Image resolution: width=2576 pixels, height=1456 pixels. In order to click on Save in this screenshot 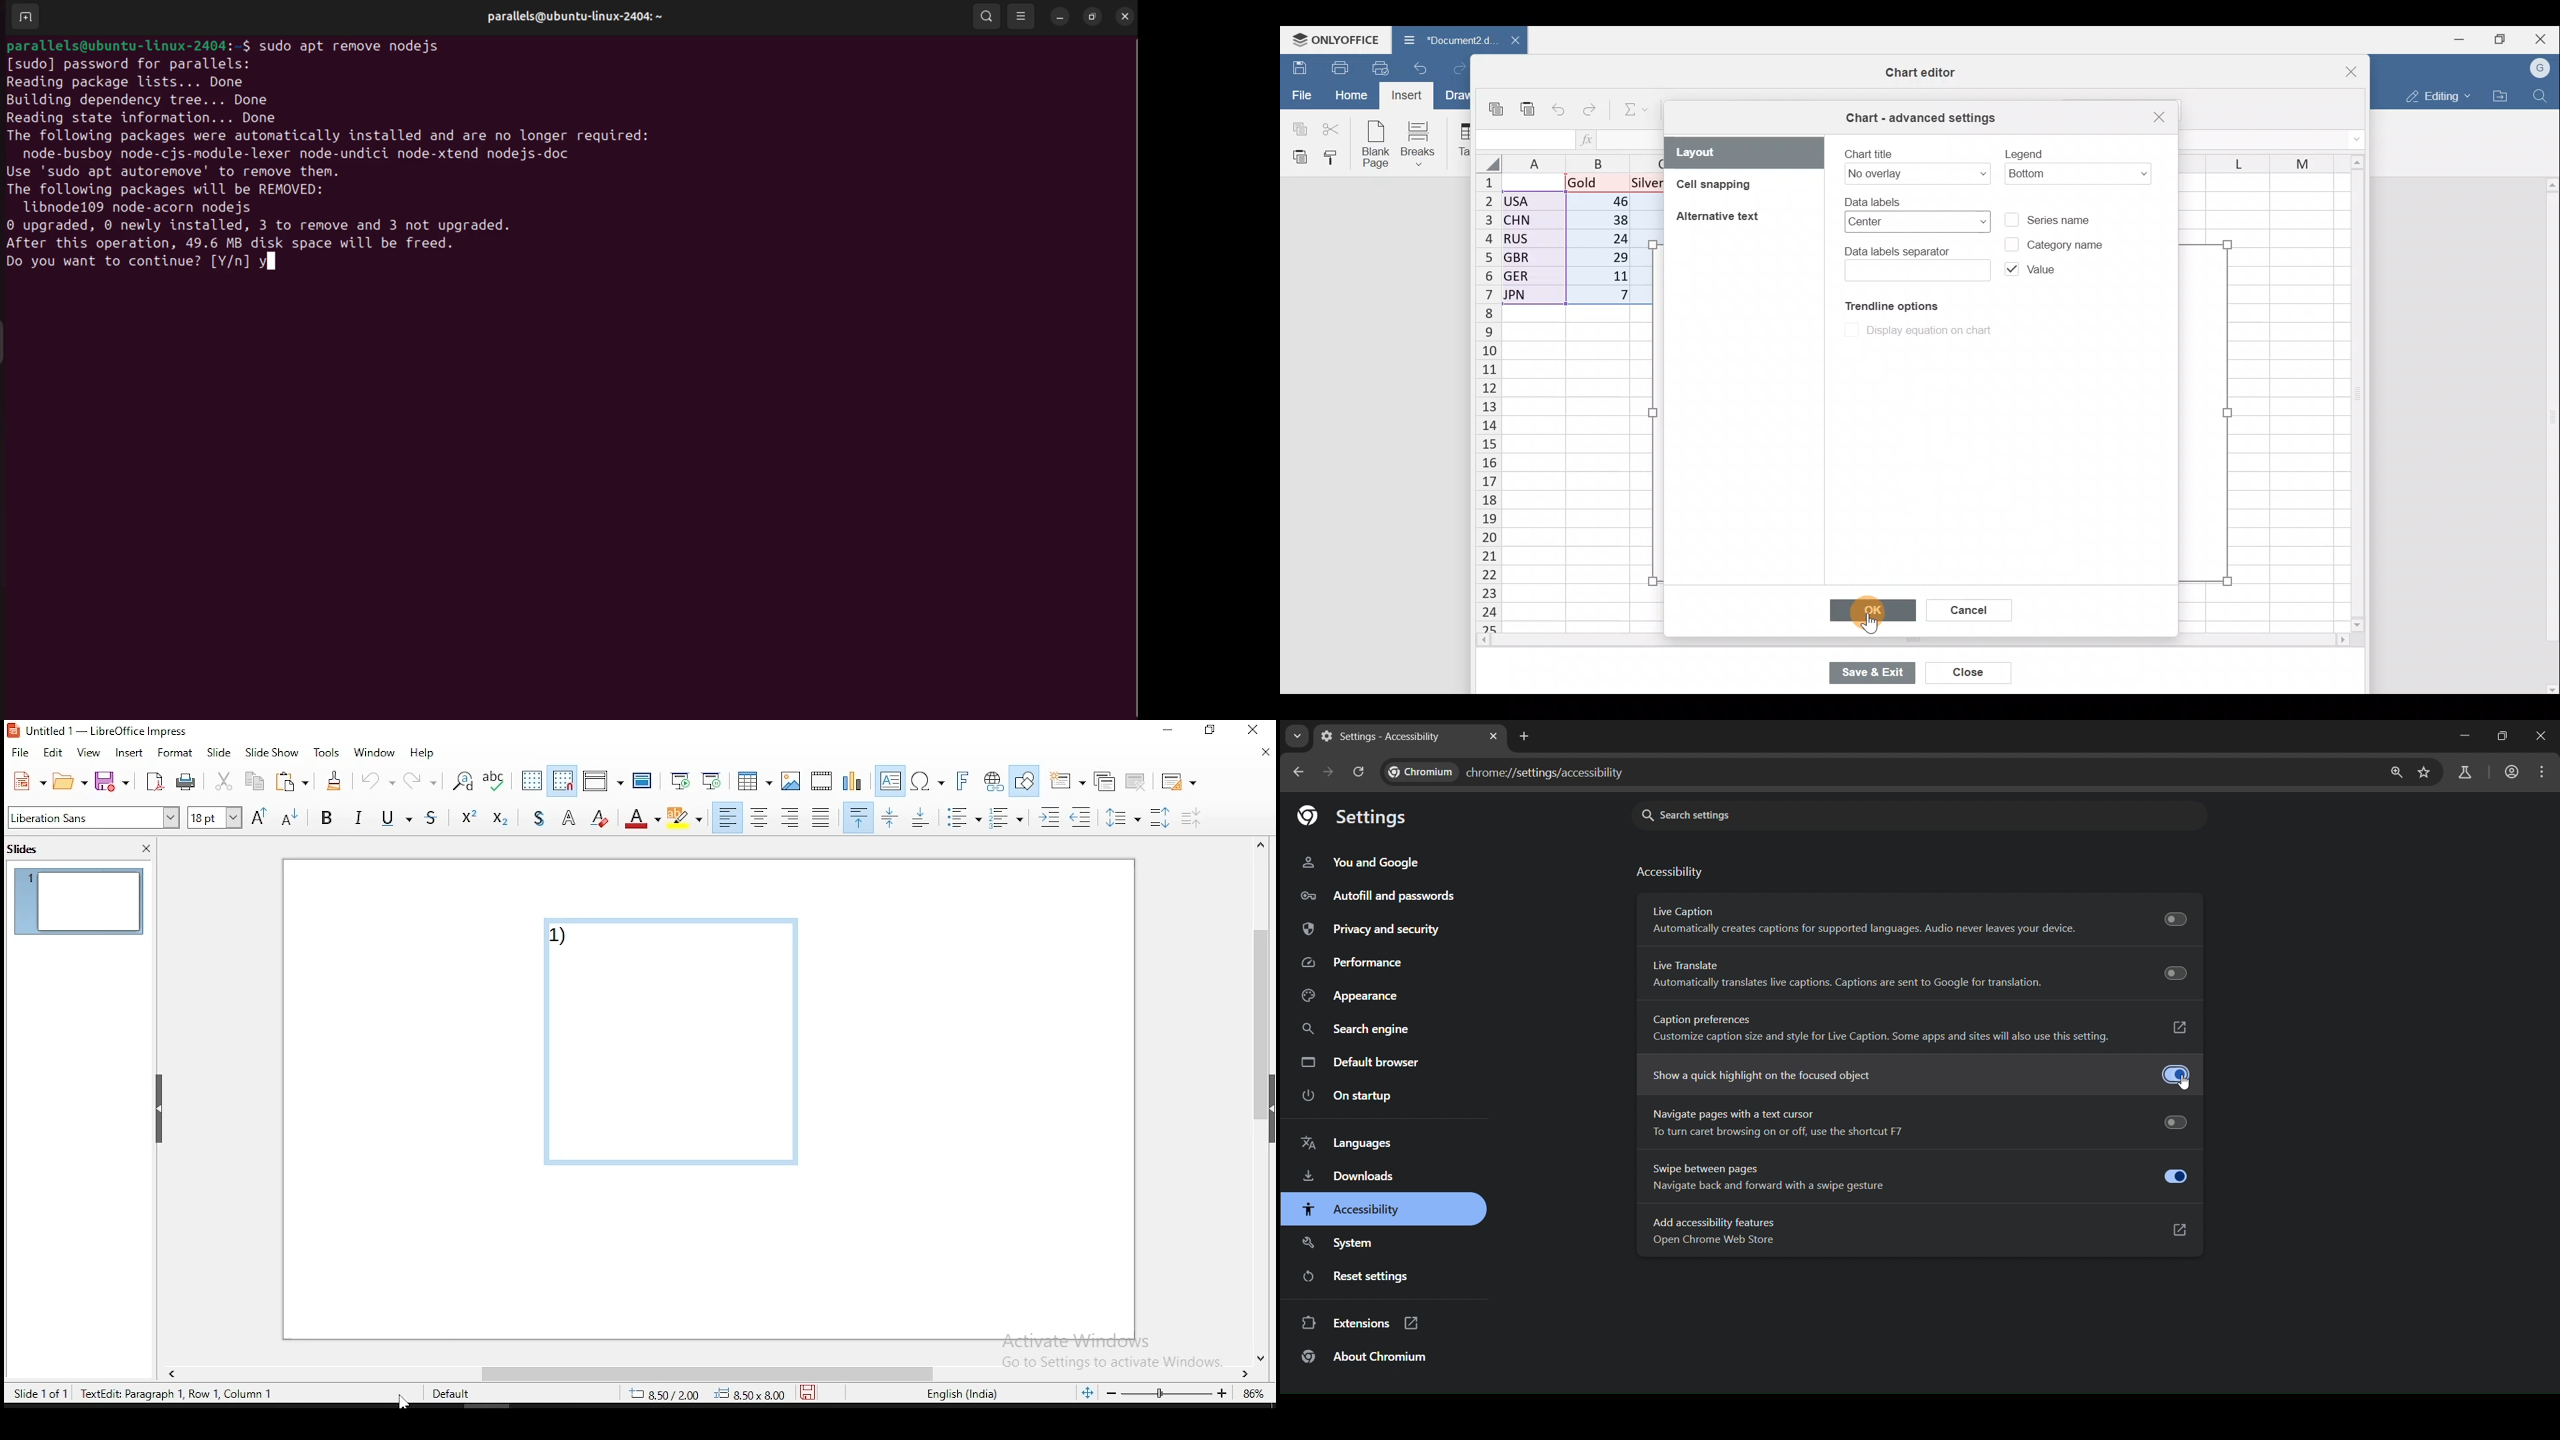, I will do `click(1297, 67)`.